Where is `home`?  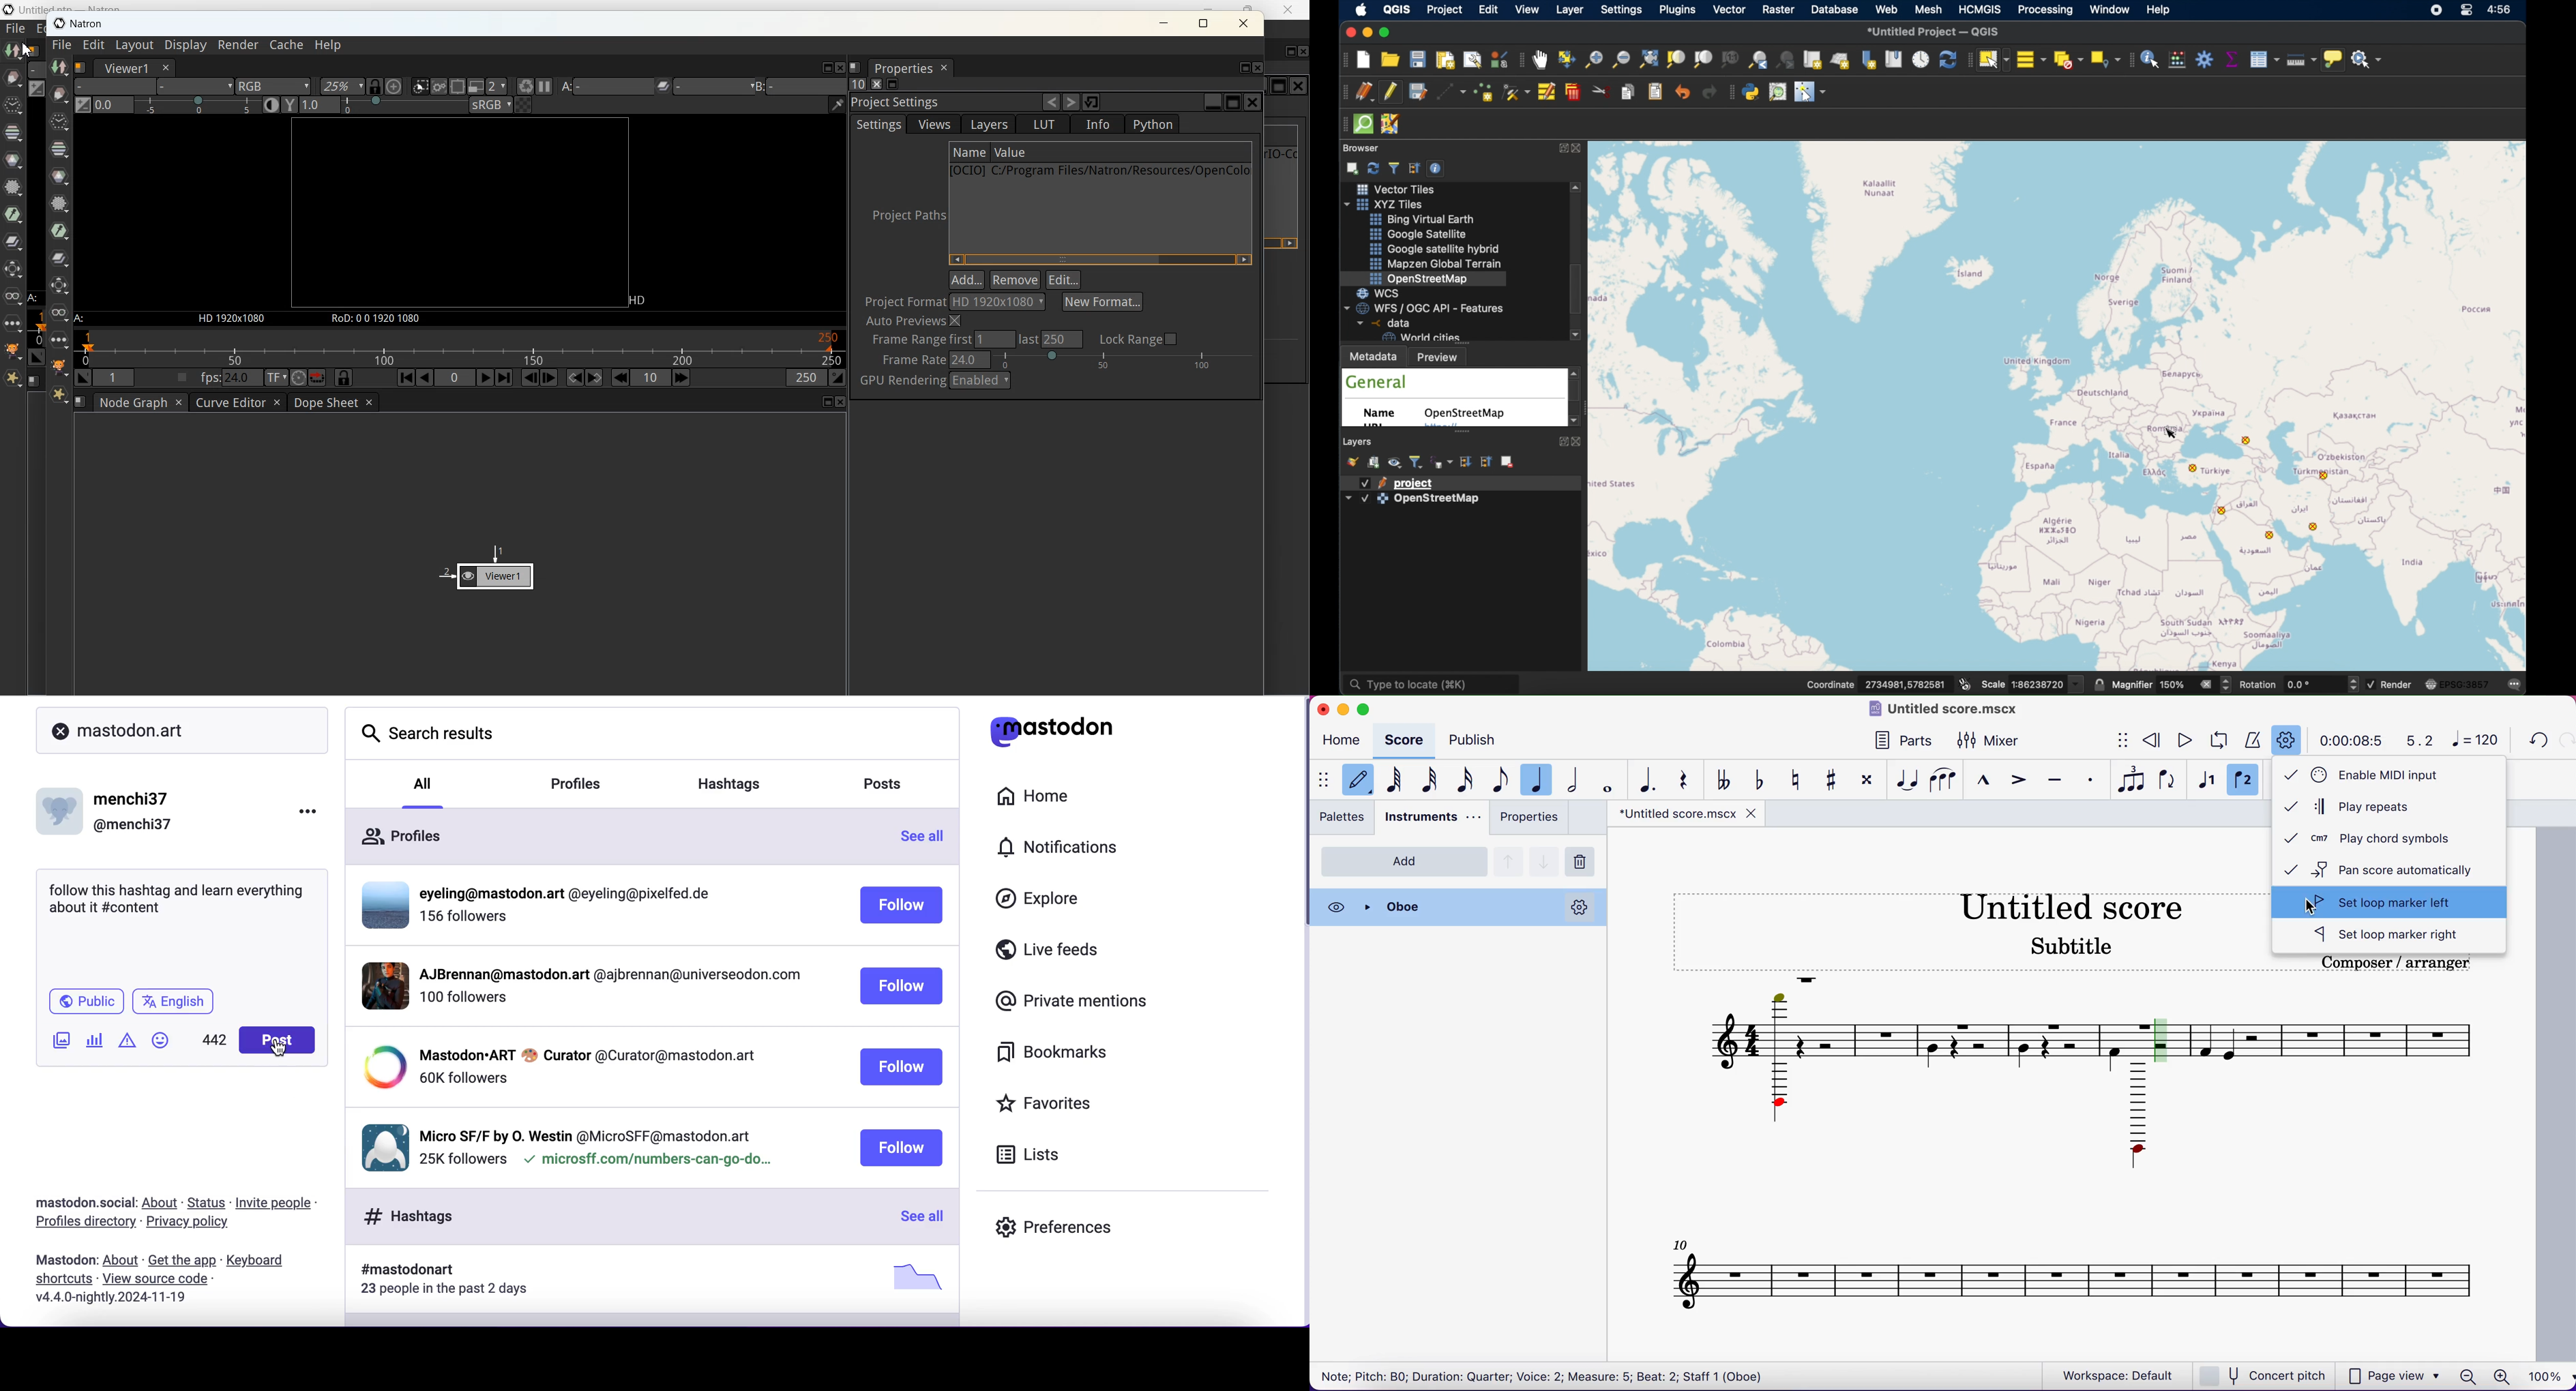
home is located at coordinates (1046, 797).